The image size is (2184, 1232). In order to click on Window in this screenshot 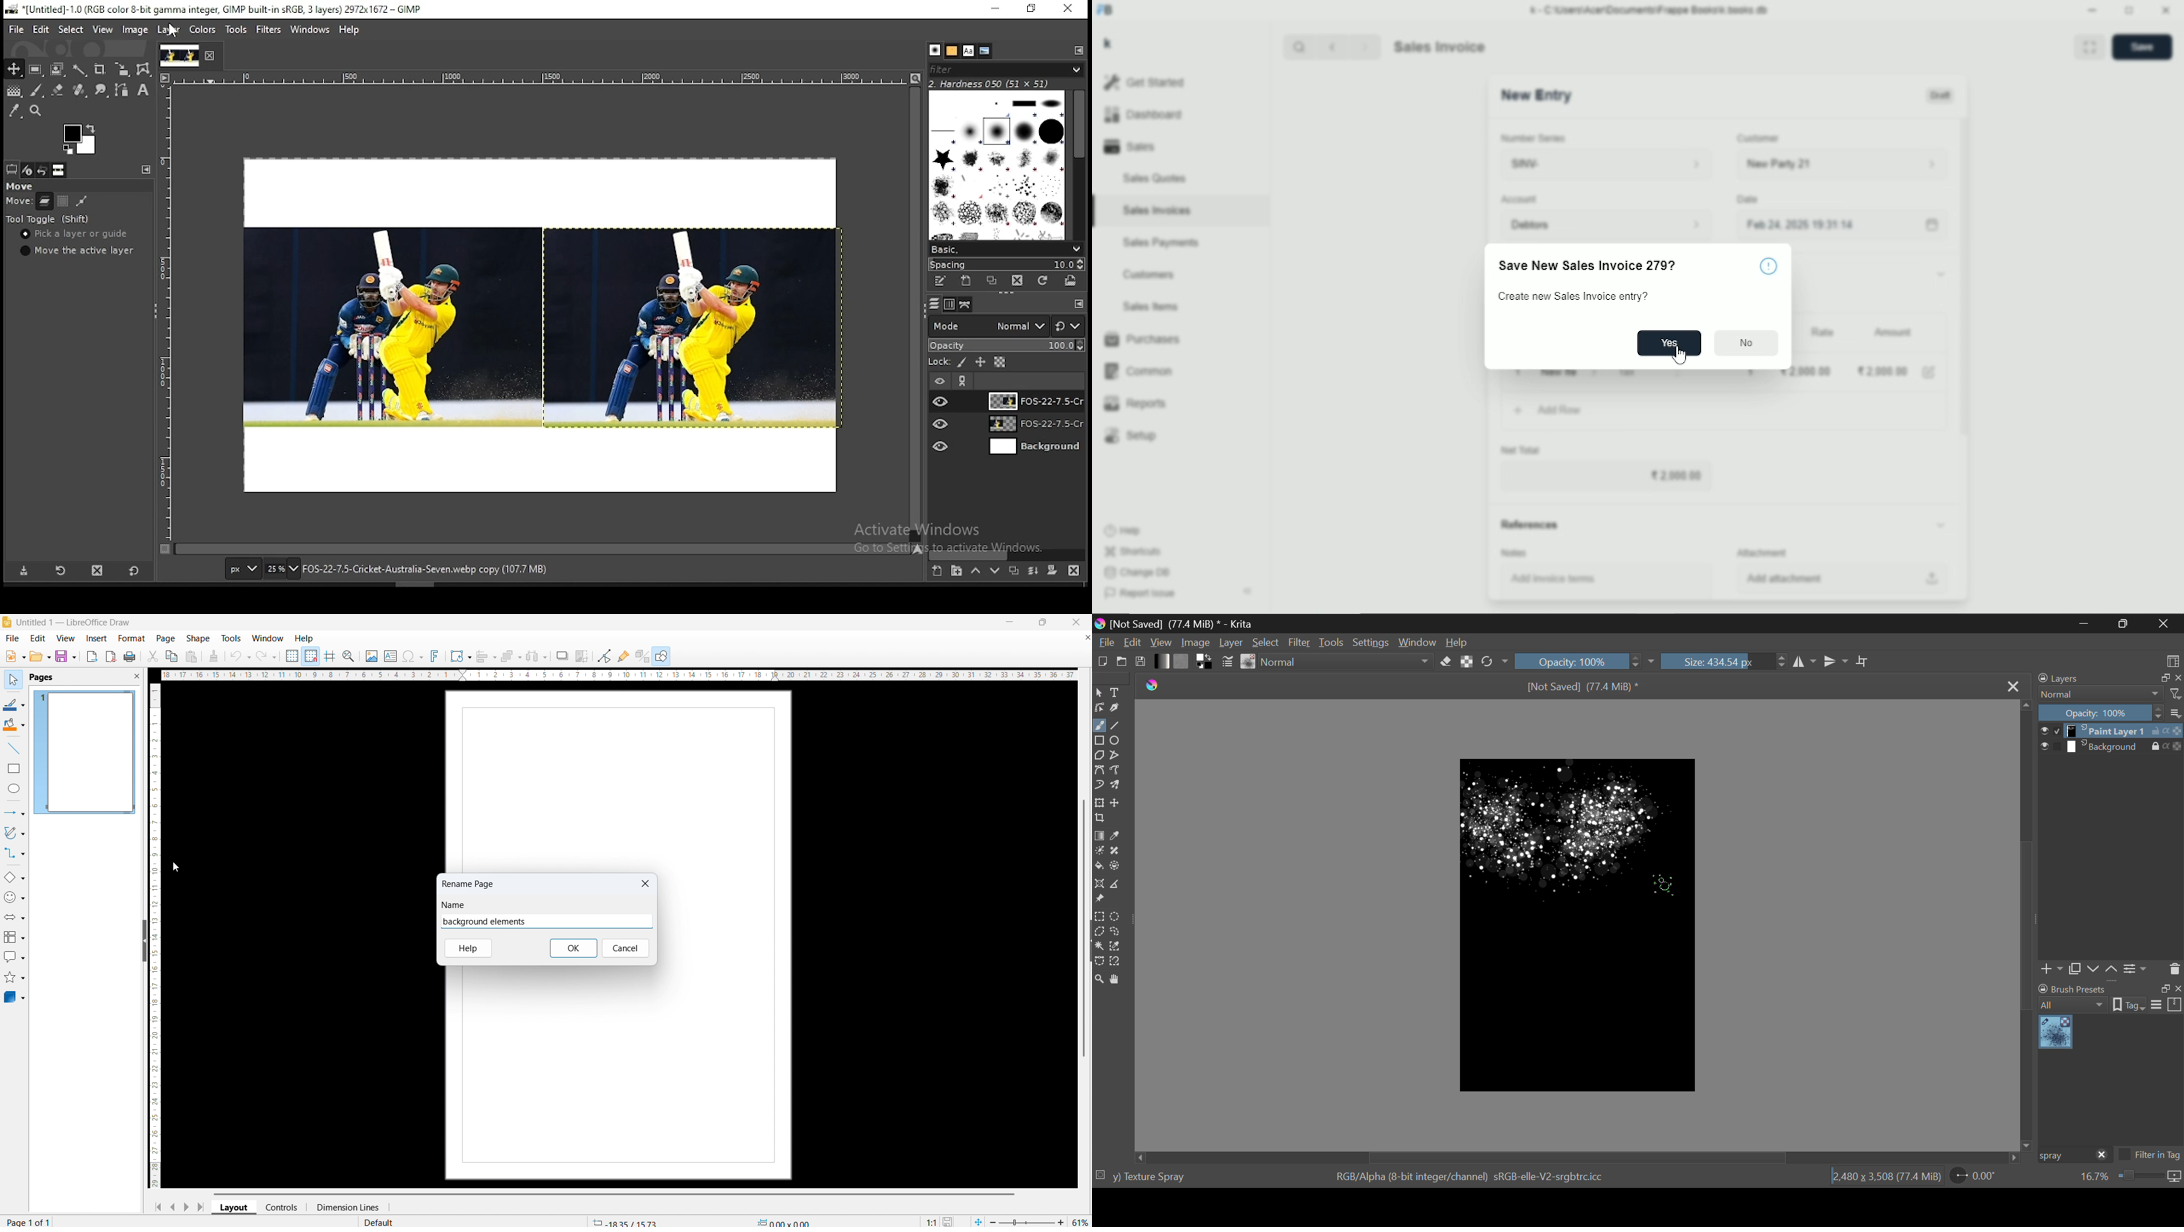, I will do `click(1419, 641)`.